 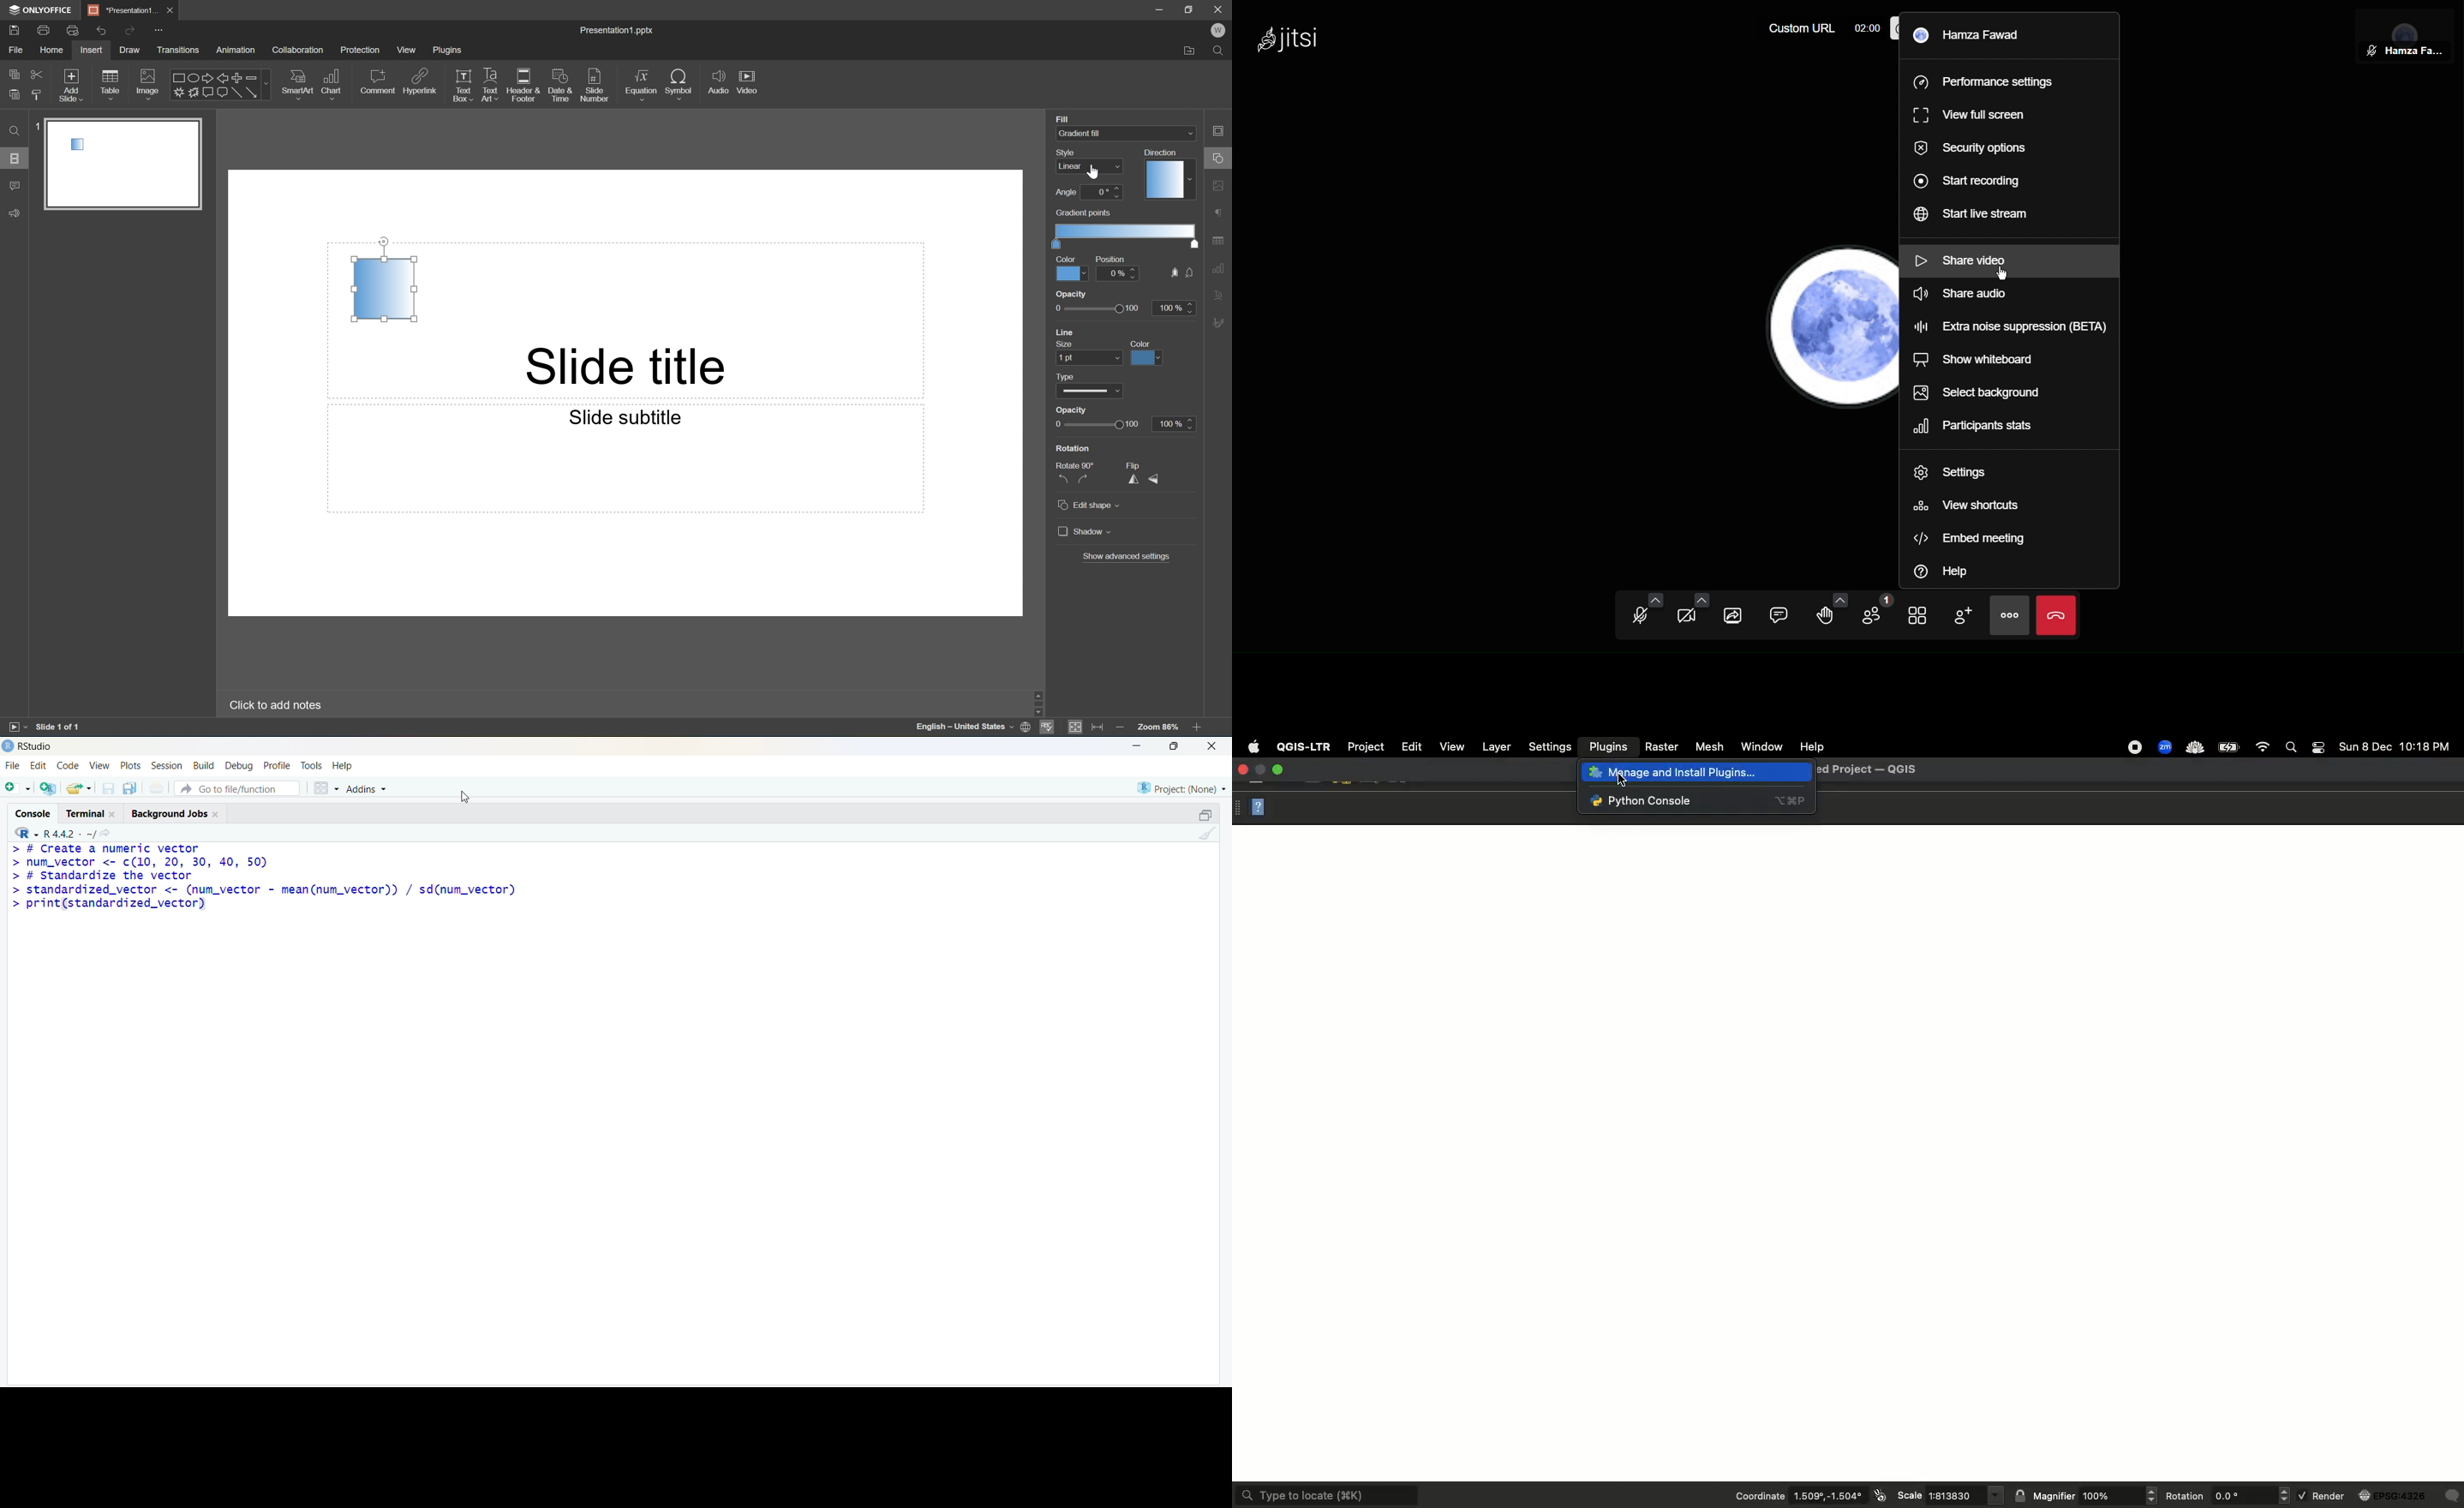 What do you see at coordinates (1131, 484) in the screenshot?
I see `Flip horizontally` at bounding box center [1131, 484].